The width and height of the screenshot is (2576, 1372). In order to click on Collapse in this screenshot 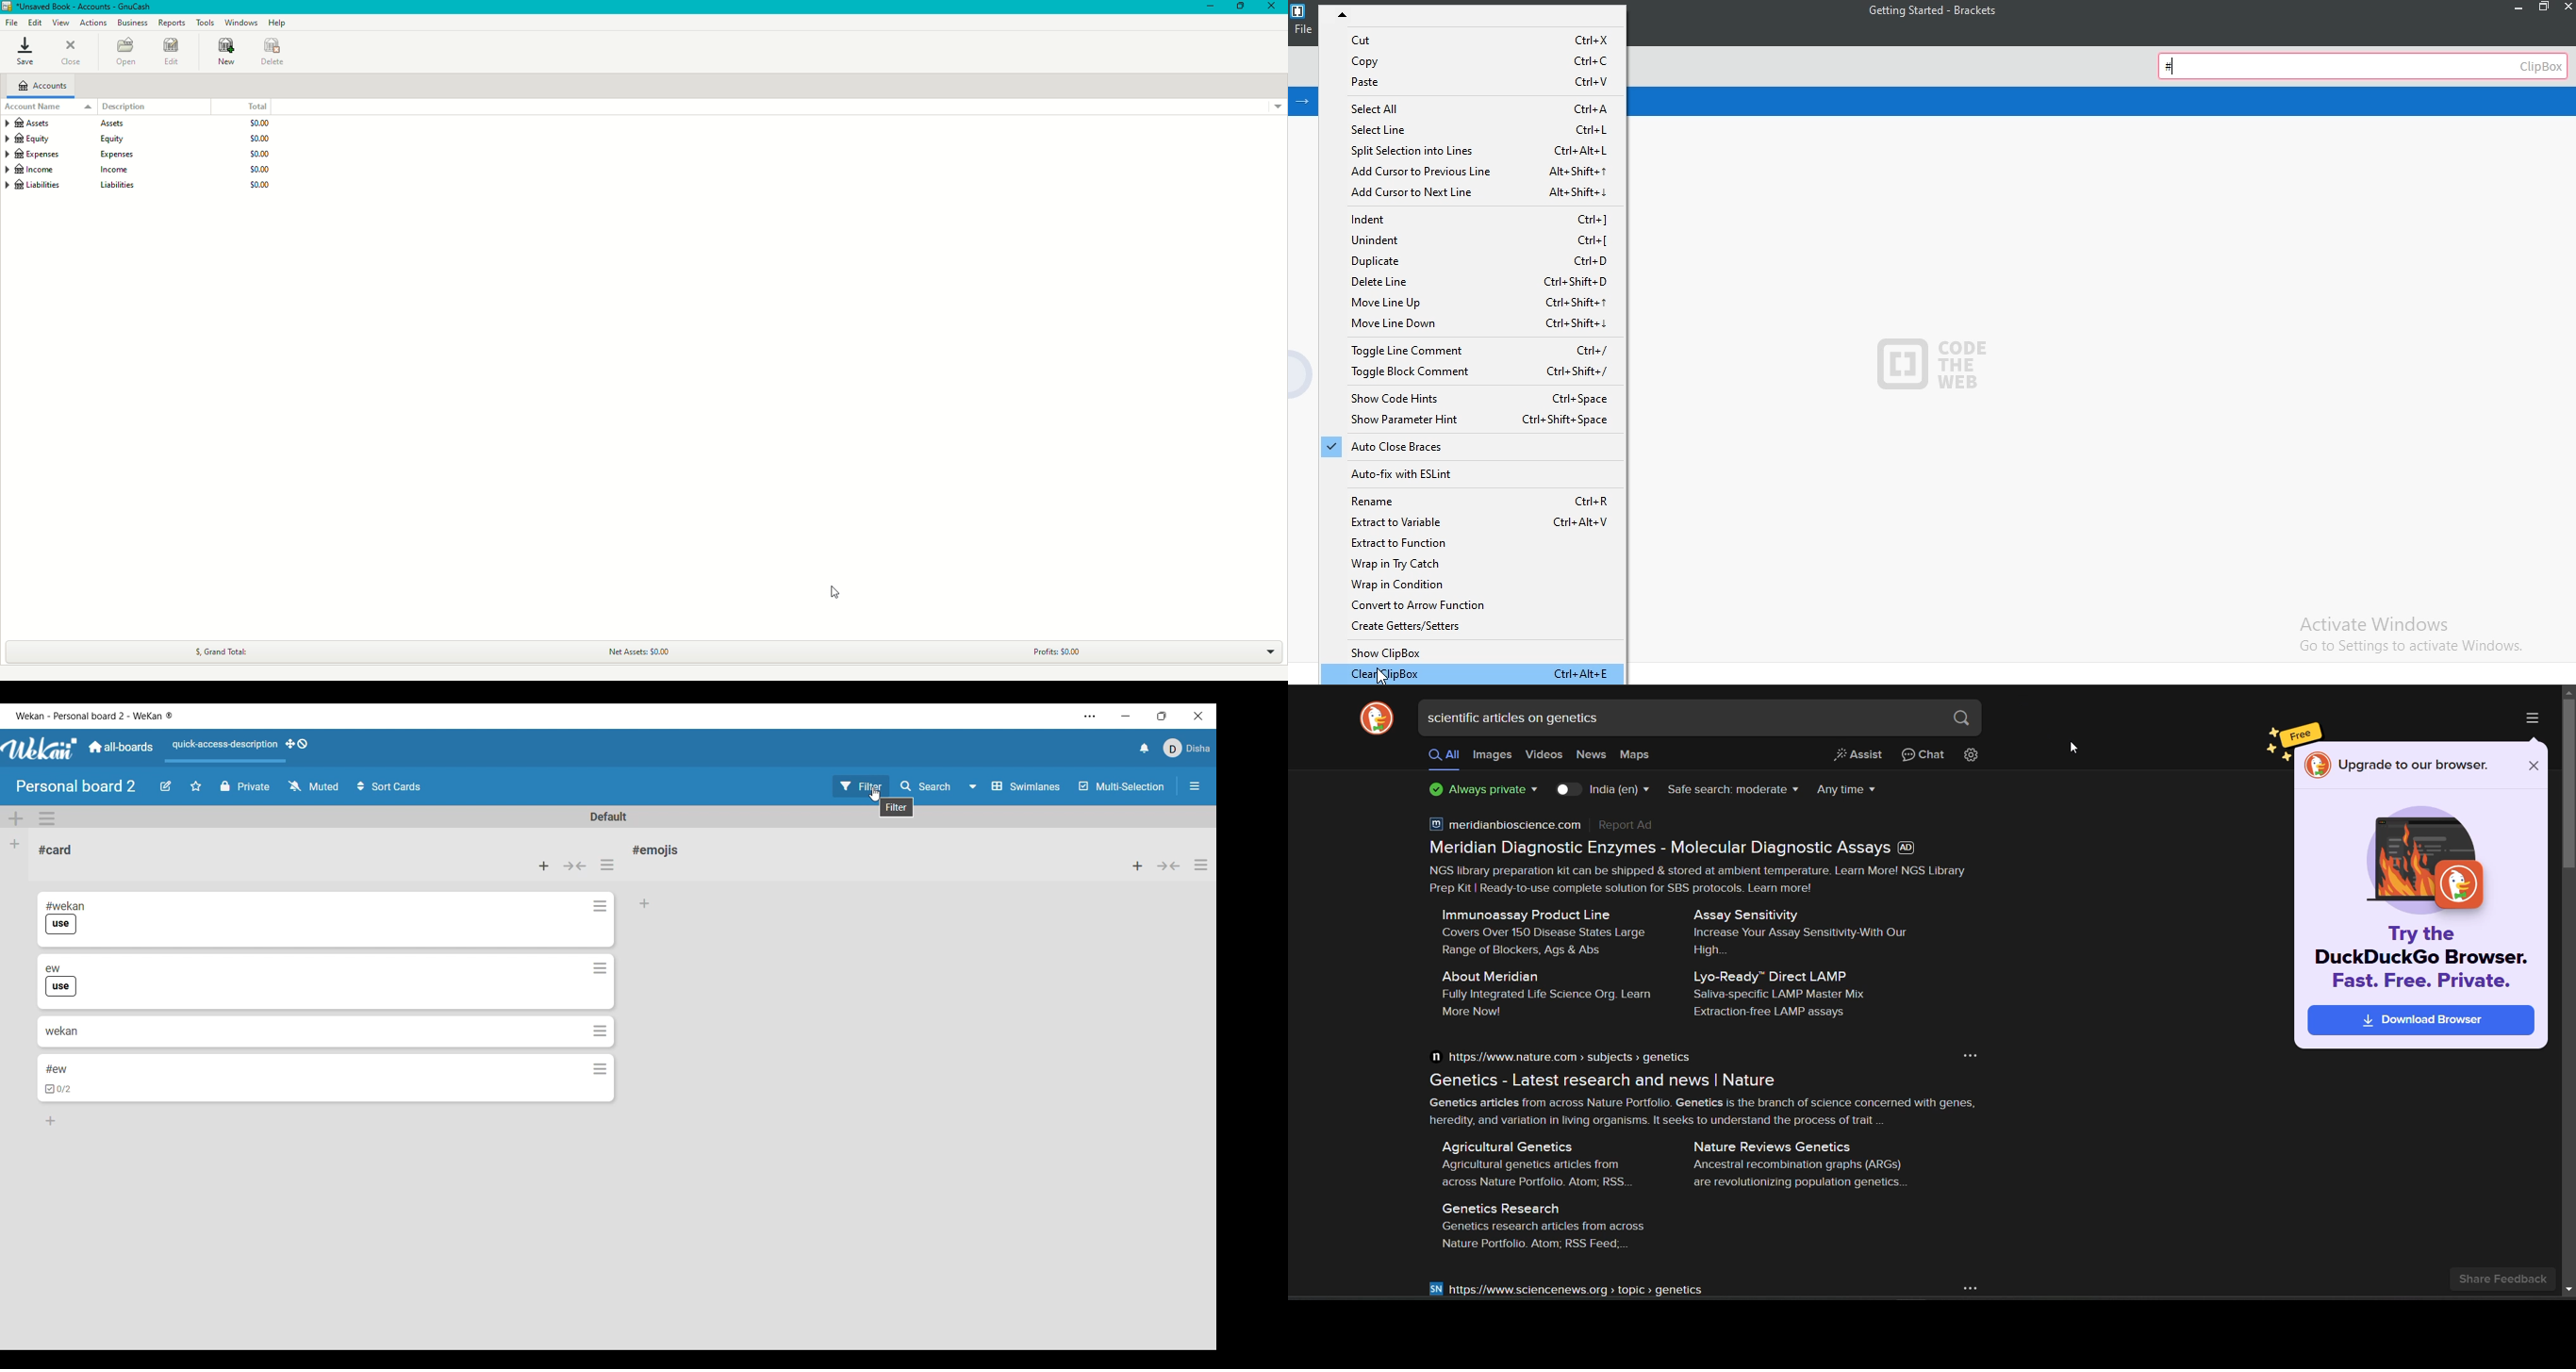, I will do `click(1169, 866)`.